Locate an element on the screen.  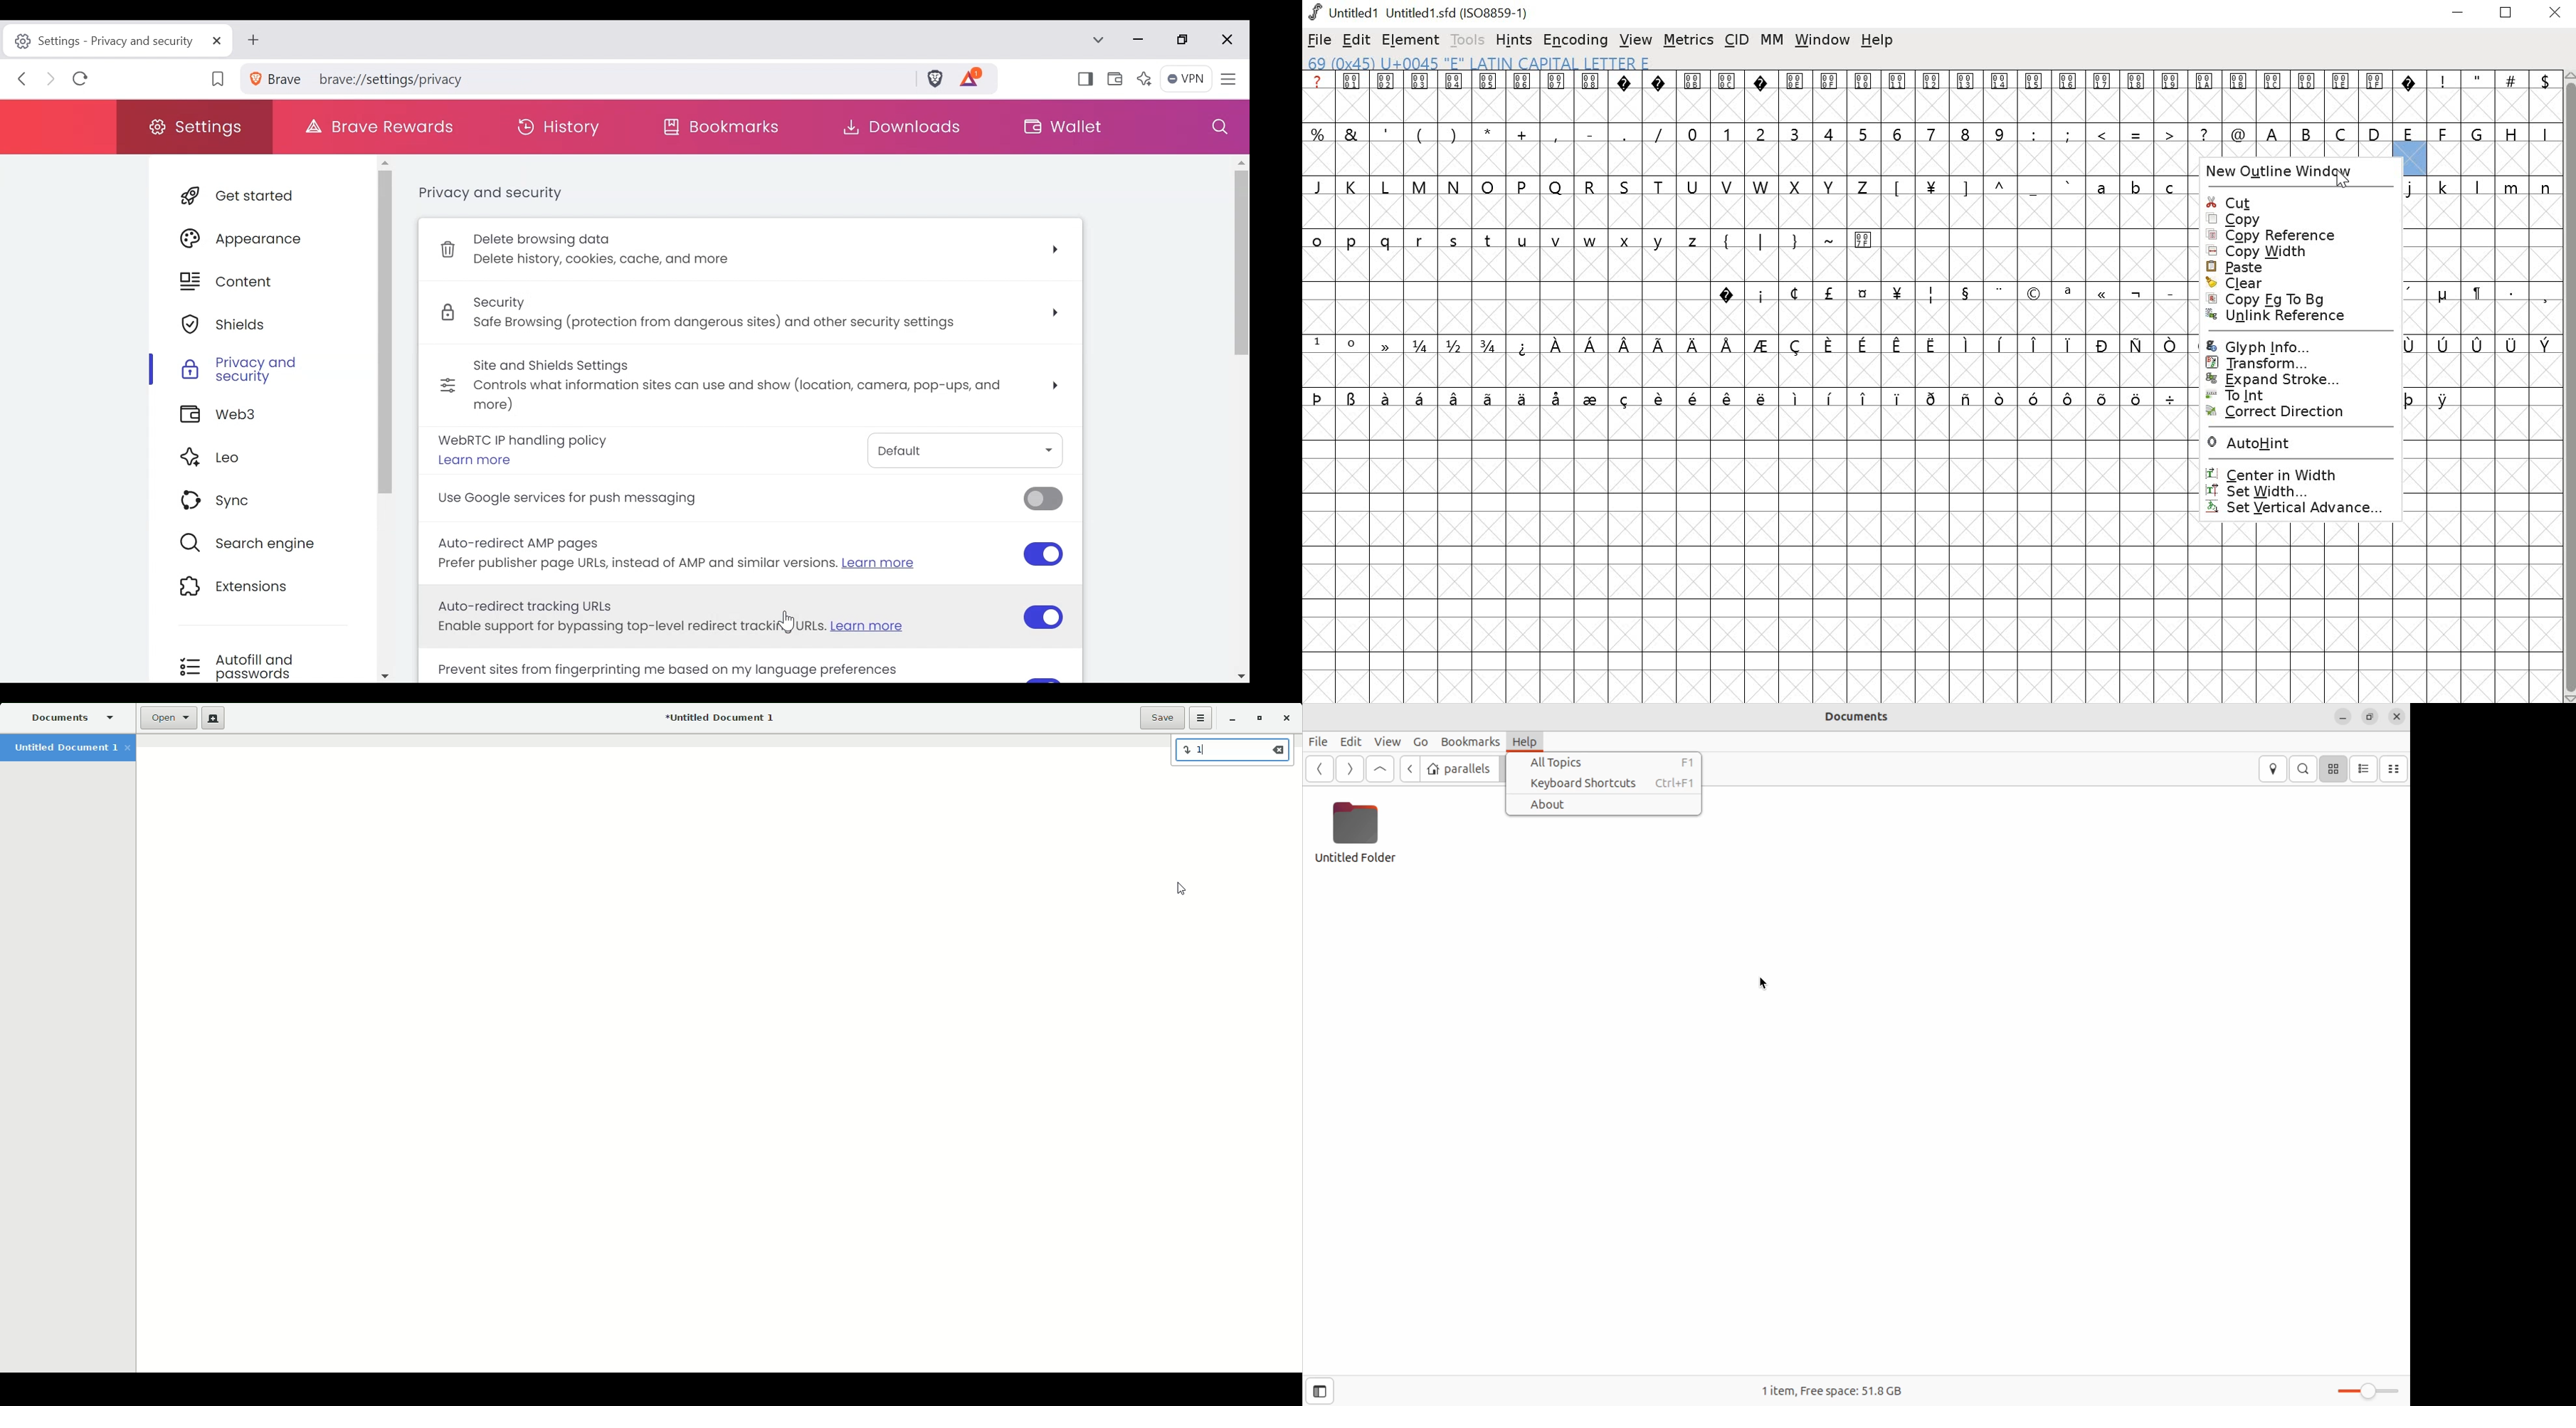
symbols and special characters is located at coordinates (1794, 240).